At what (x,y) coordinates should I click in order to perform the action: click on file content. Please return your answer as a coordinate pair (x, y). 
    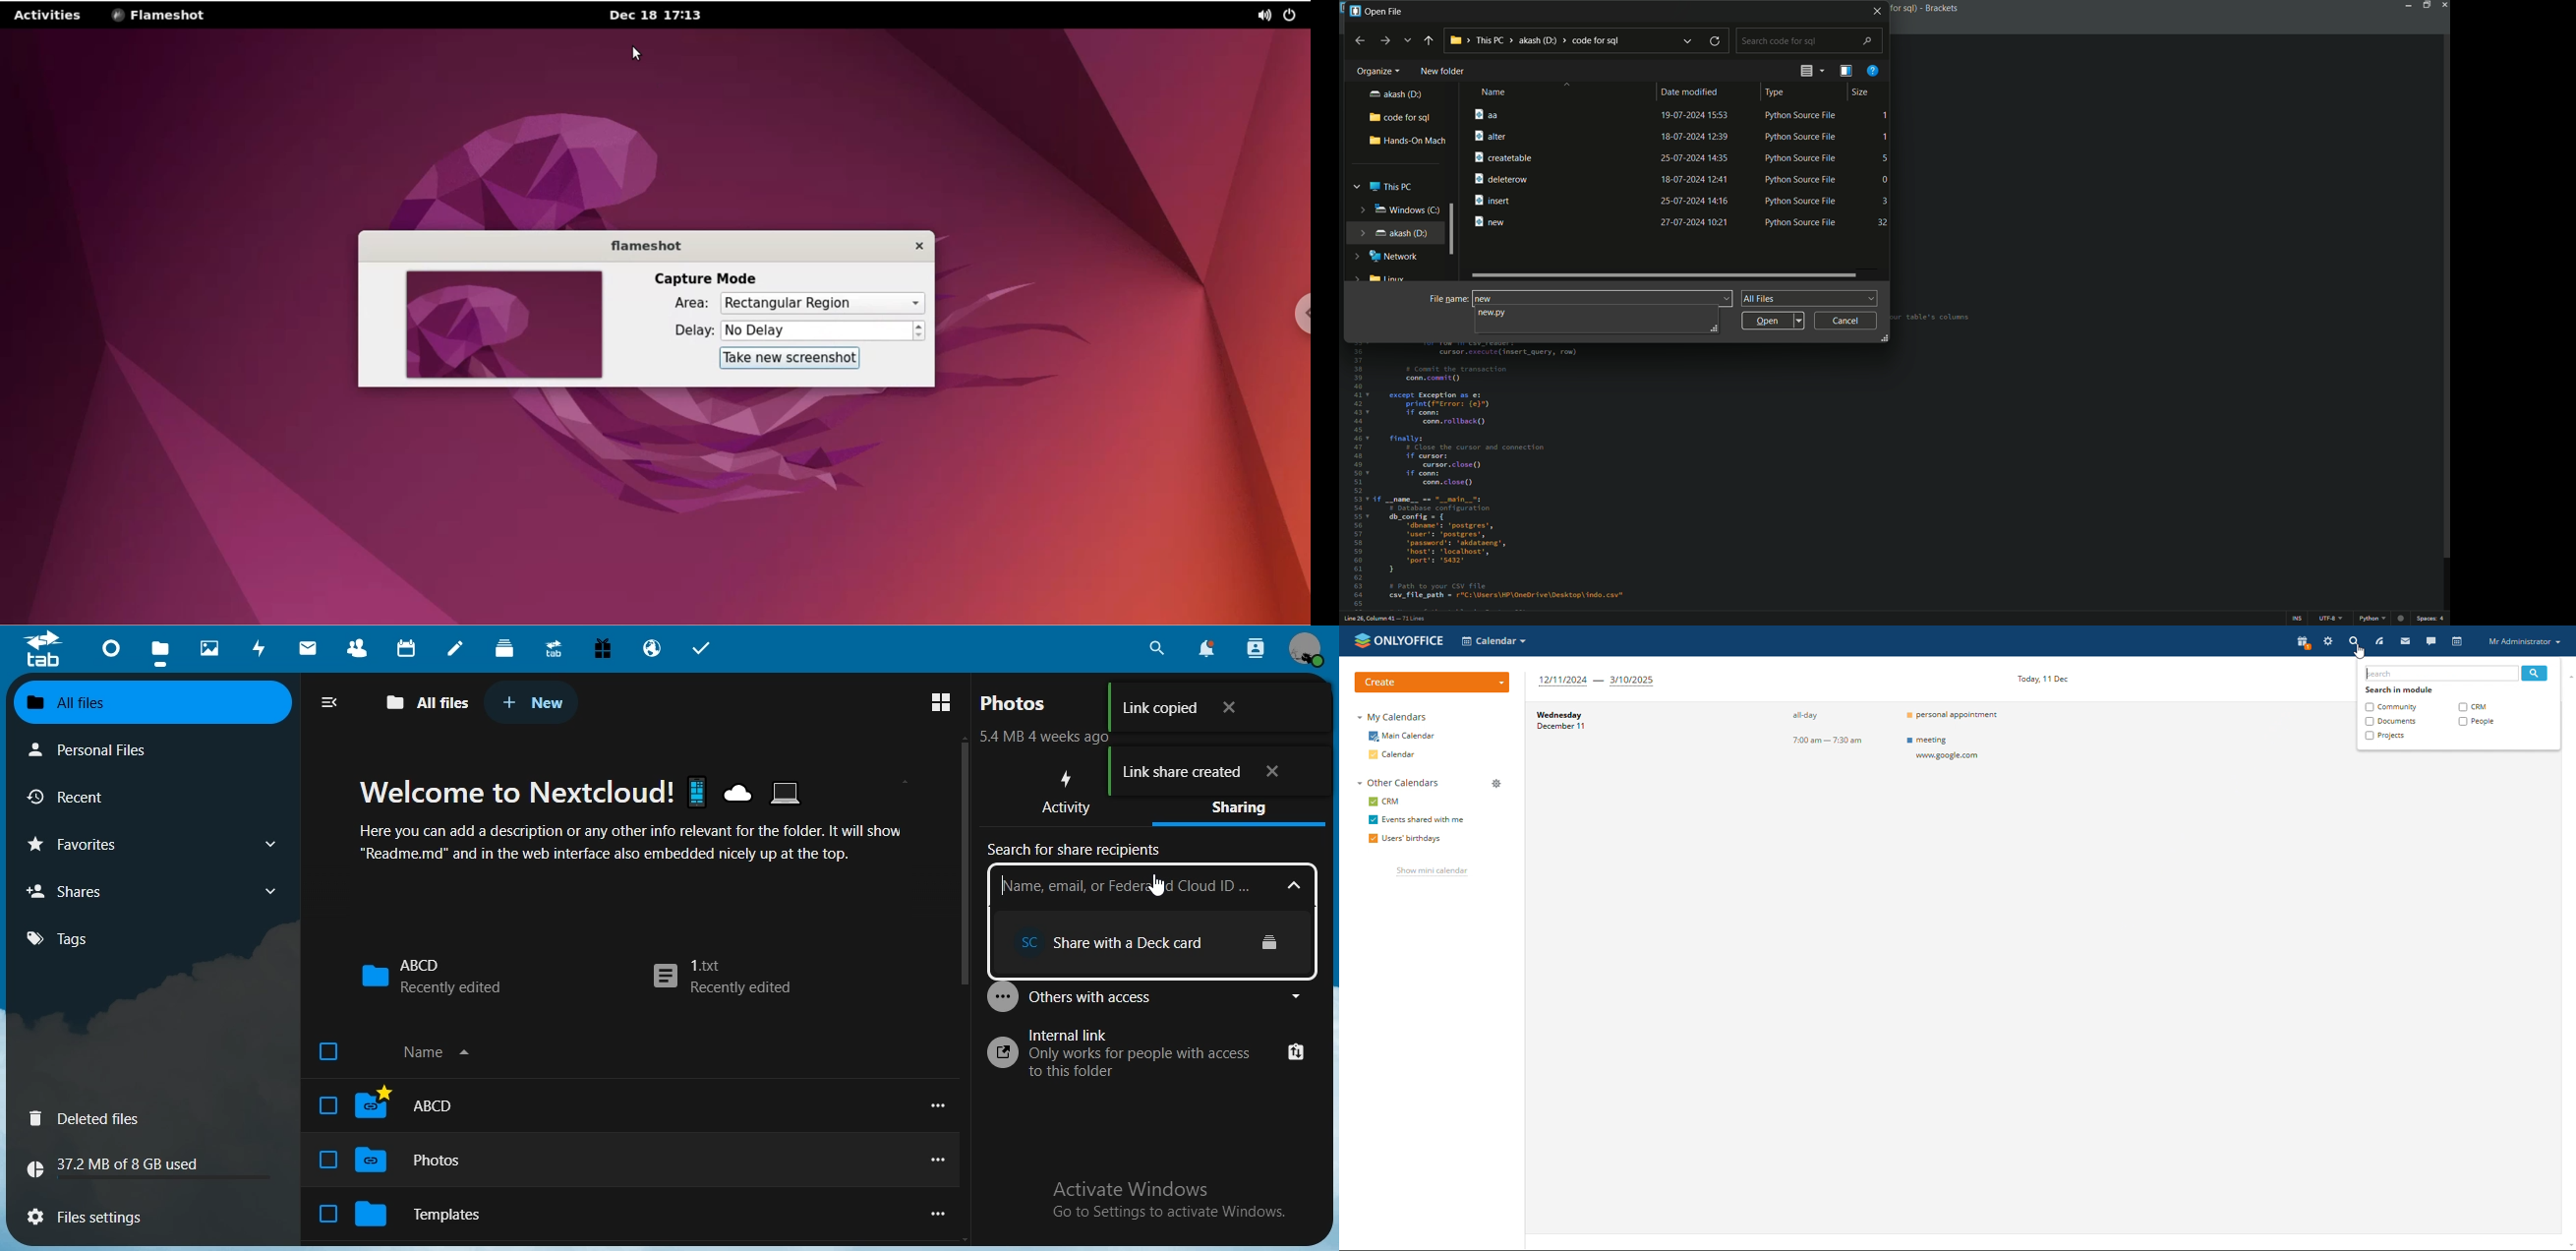
    Looking at the image, I should click on (1675, 474).